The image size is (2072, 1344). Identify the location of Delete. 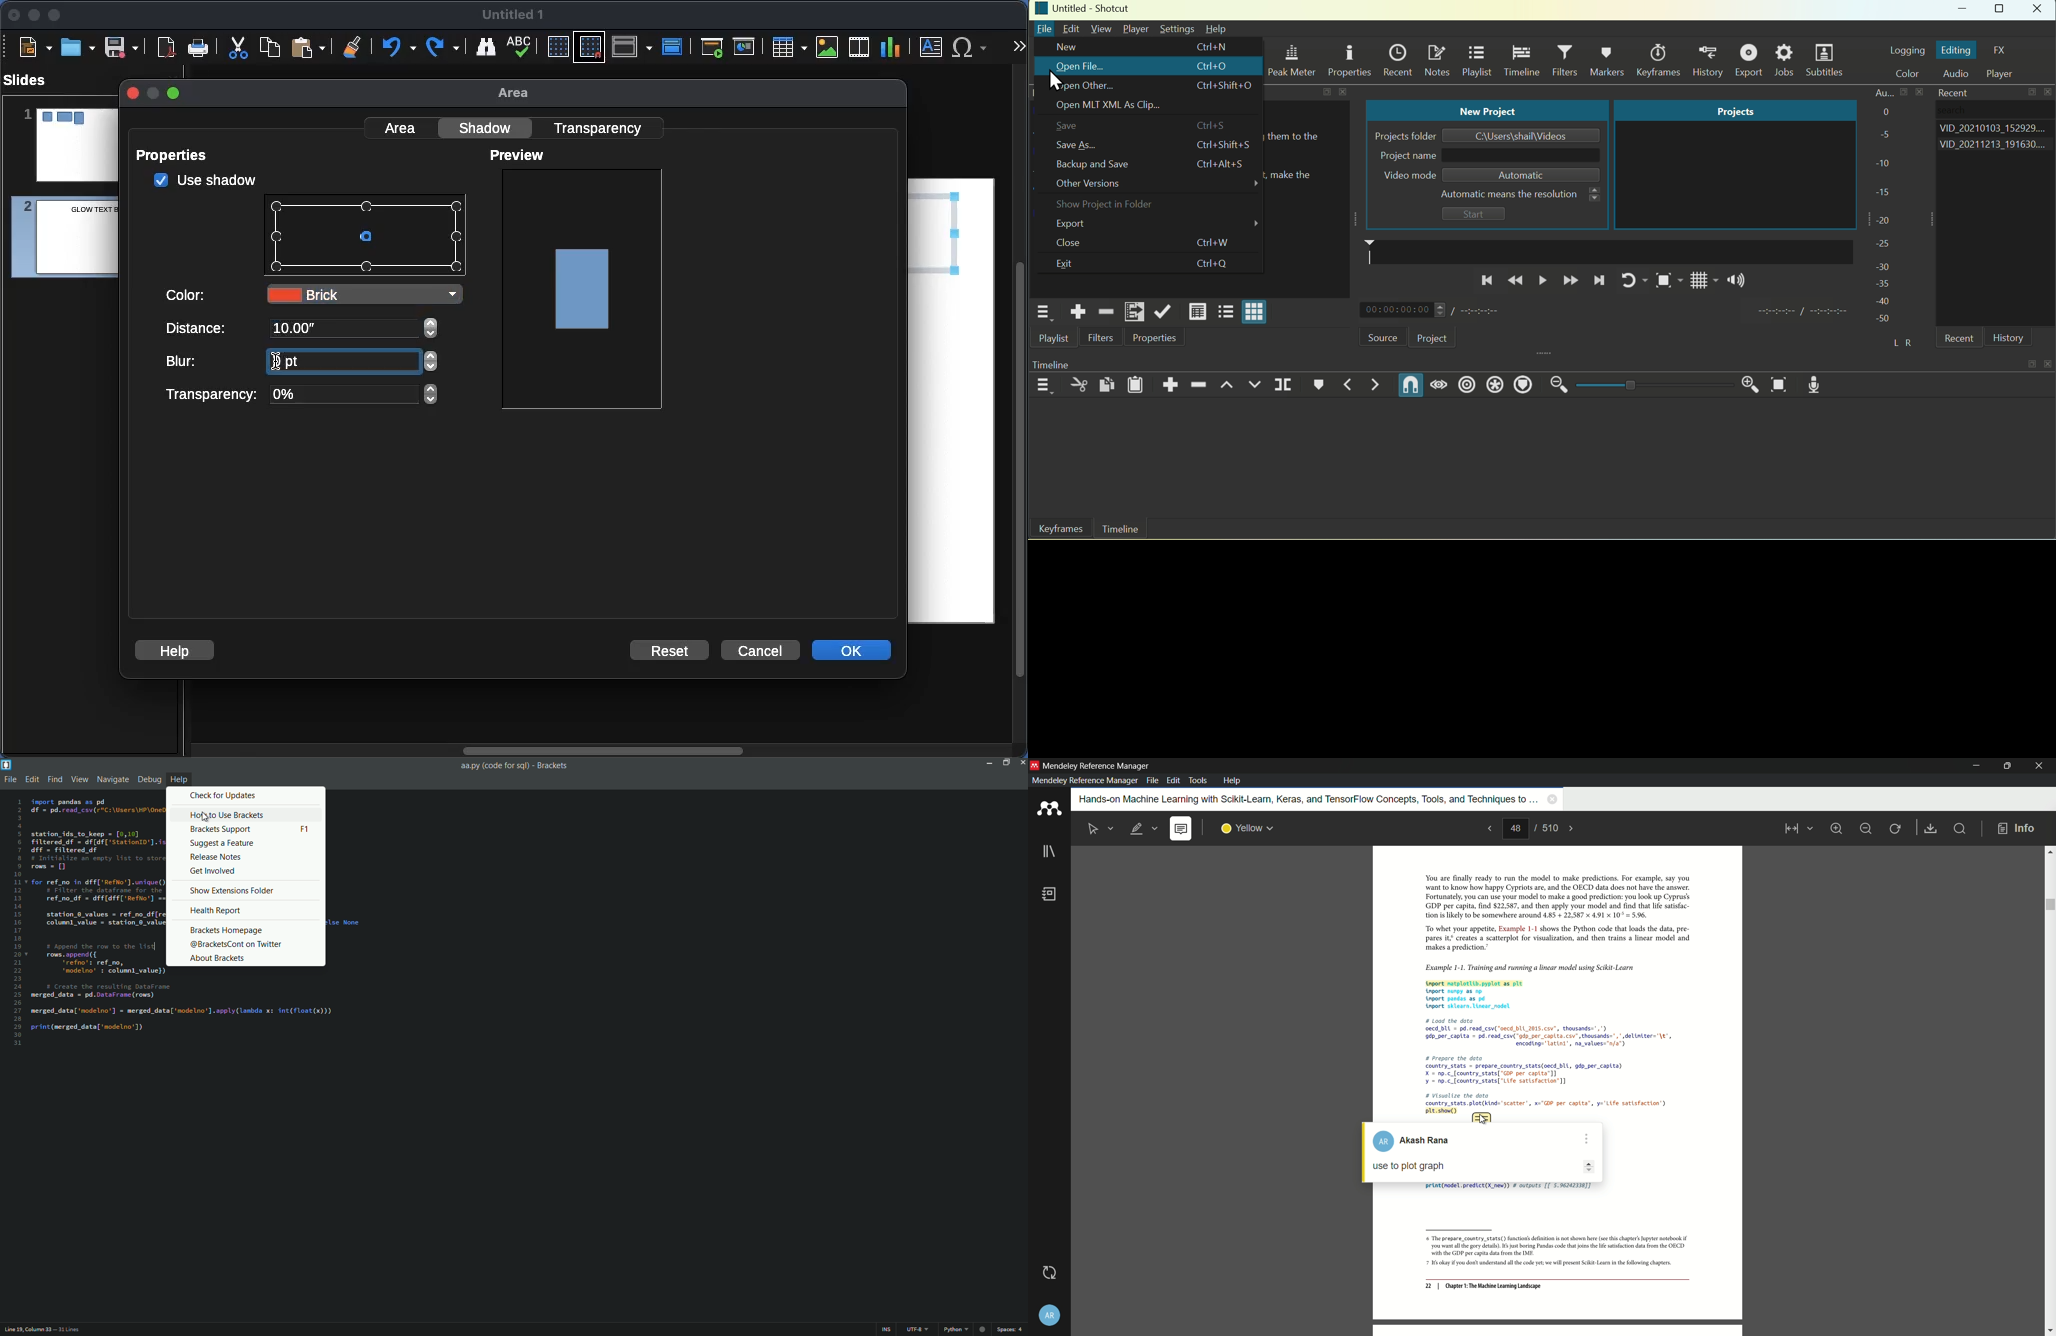
(1200, 383).